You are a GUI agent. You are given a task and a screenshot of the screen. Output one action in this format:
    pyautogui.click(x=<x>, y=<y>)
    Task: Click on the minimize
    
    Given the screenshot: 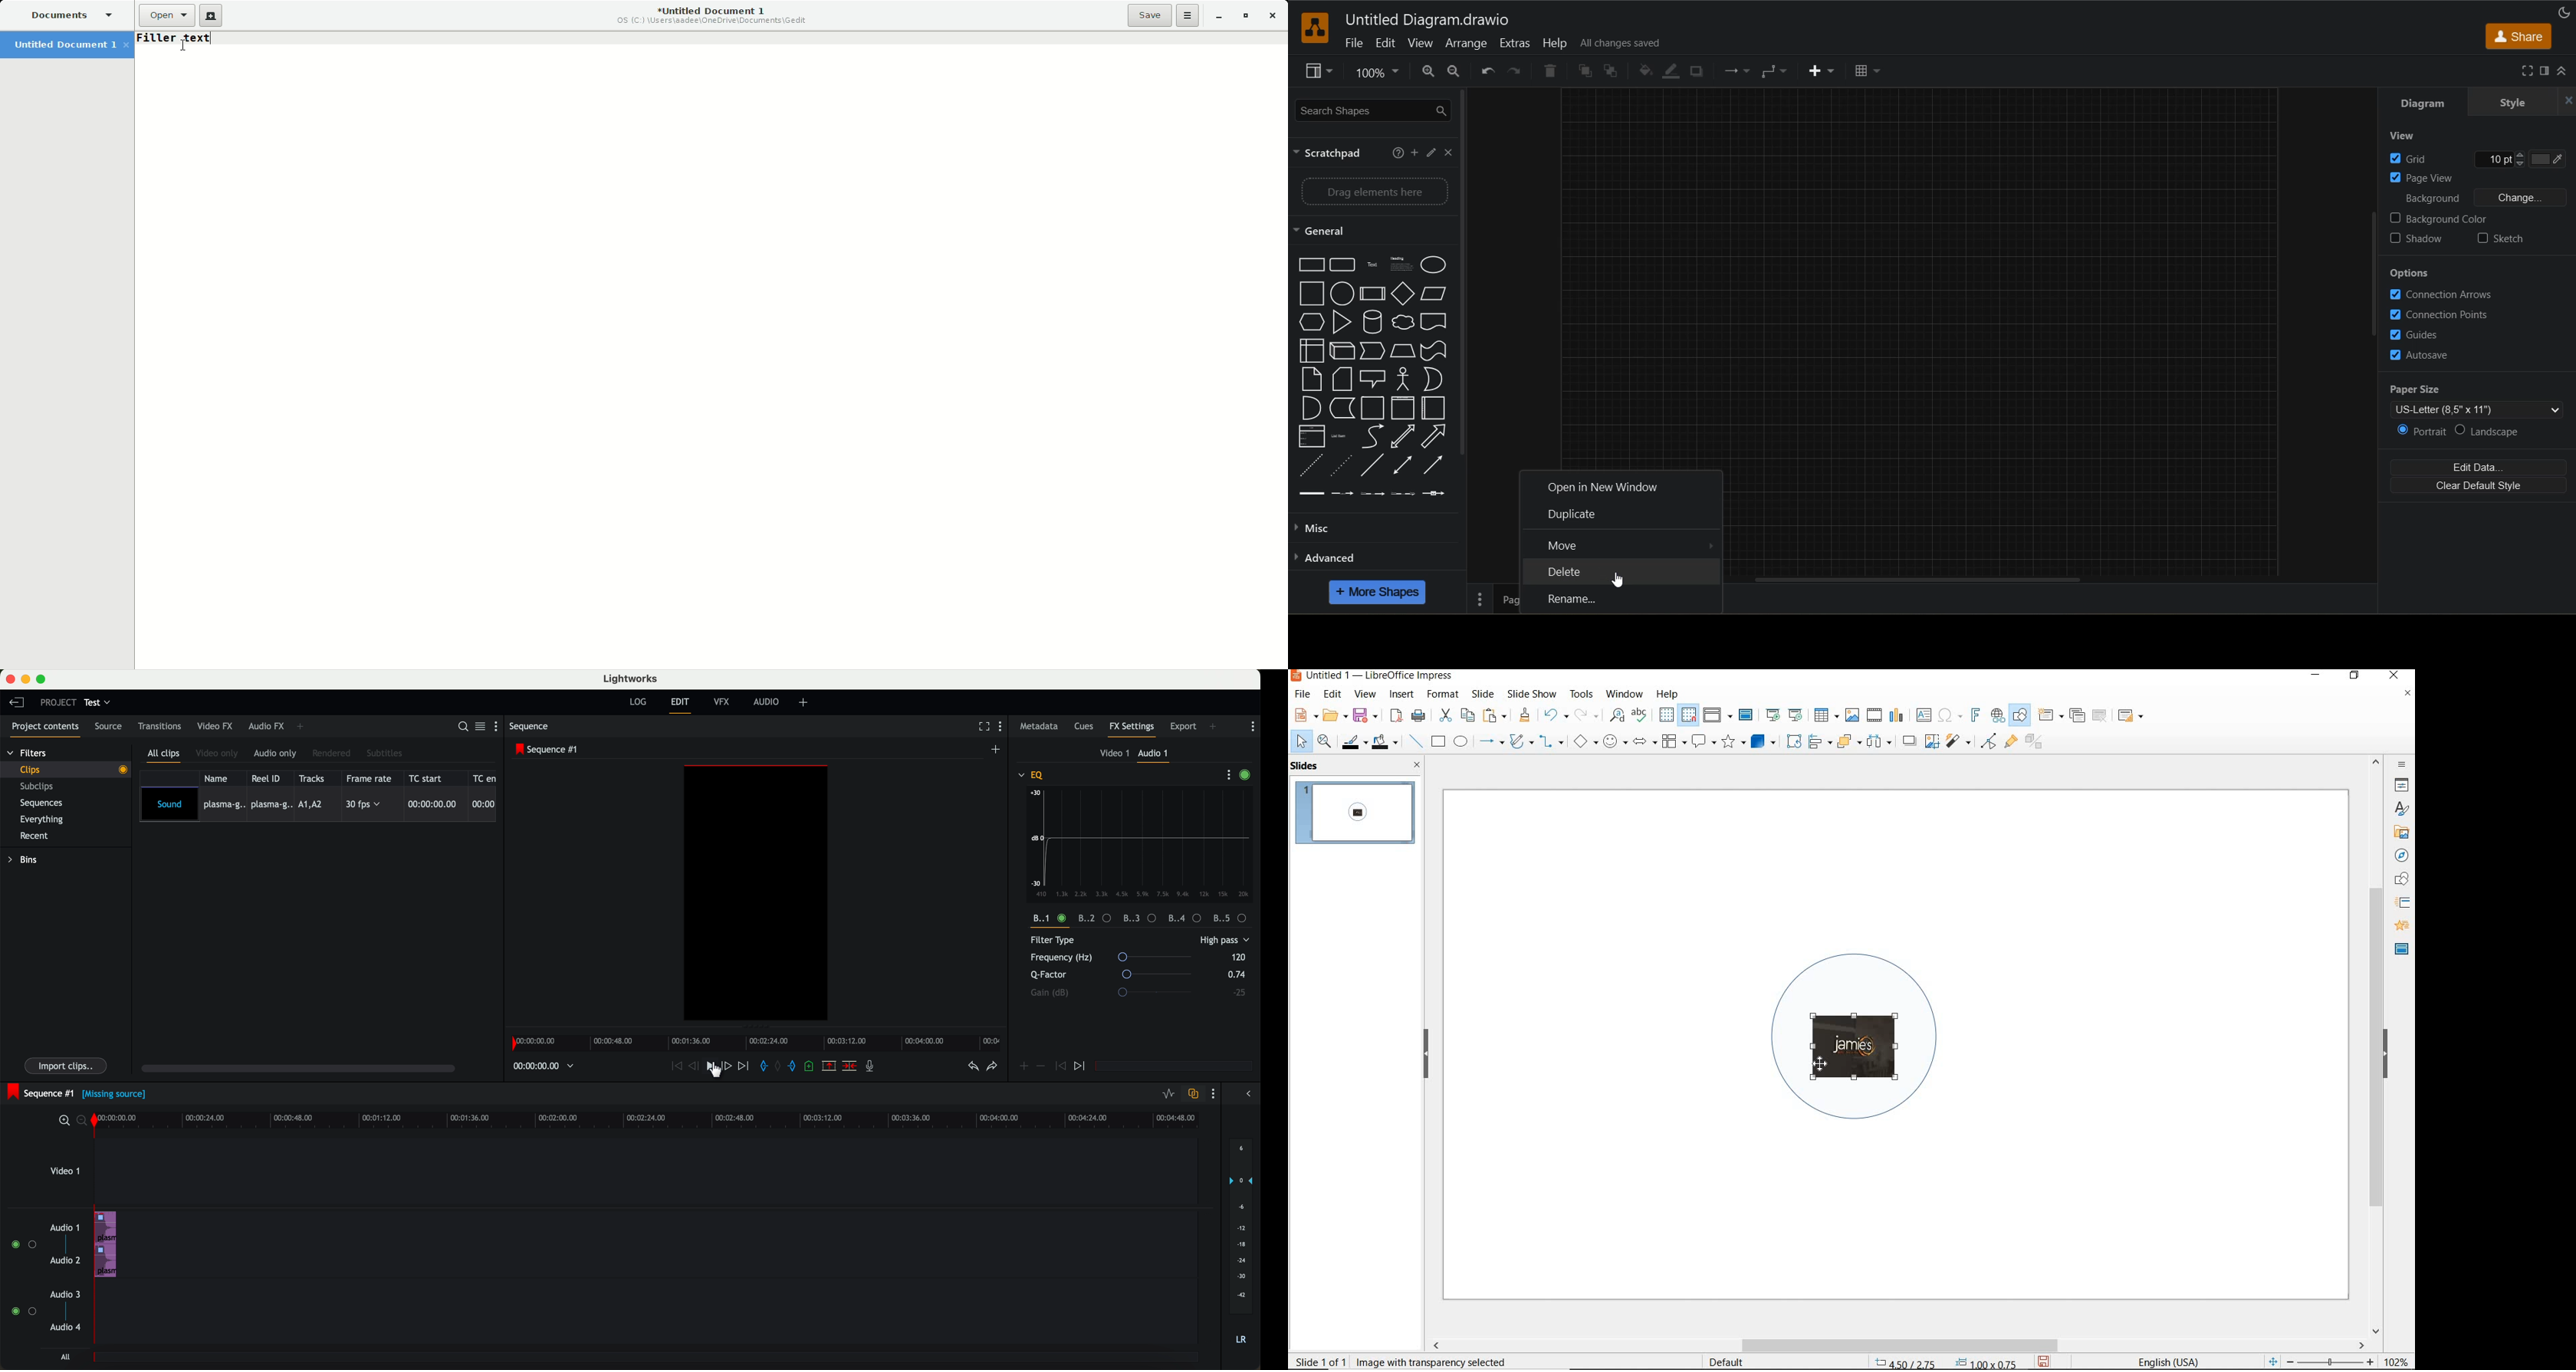 What is the action you would take?
    pyautogui.click(x=26, y=679)
    